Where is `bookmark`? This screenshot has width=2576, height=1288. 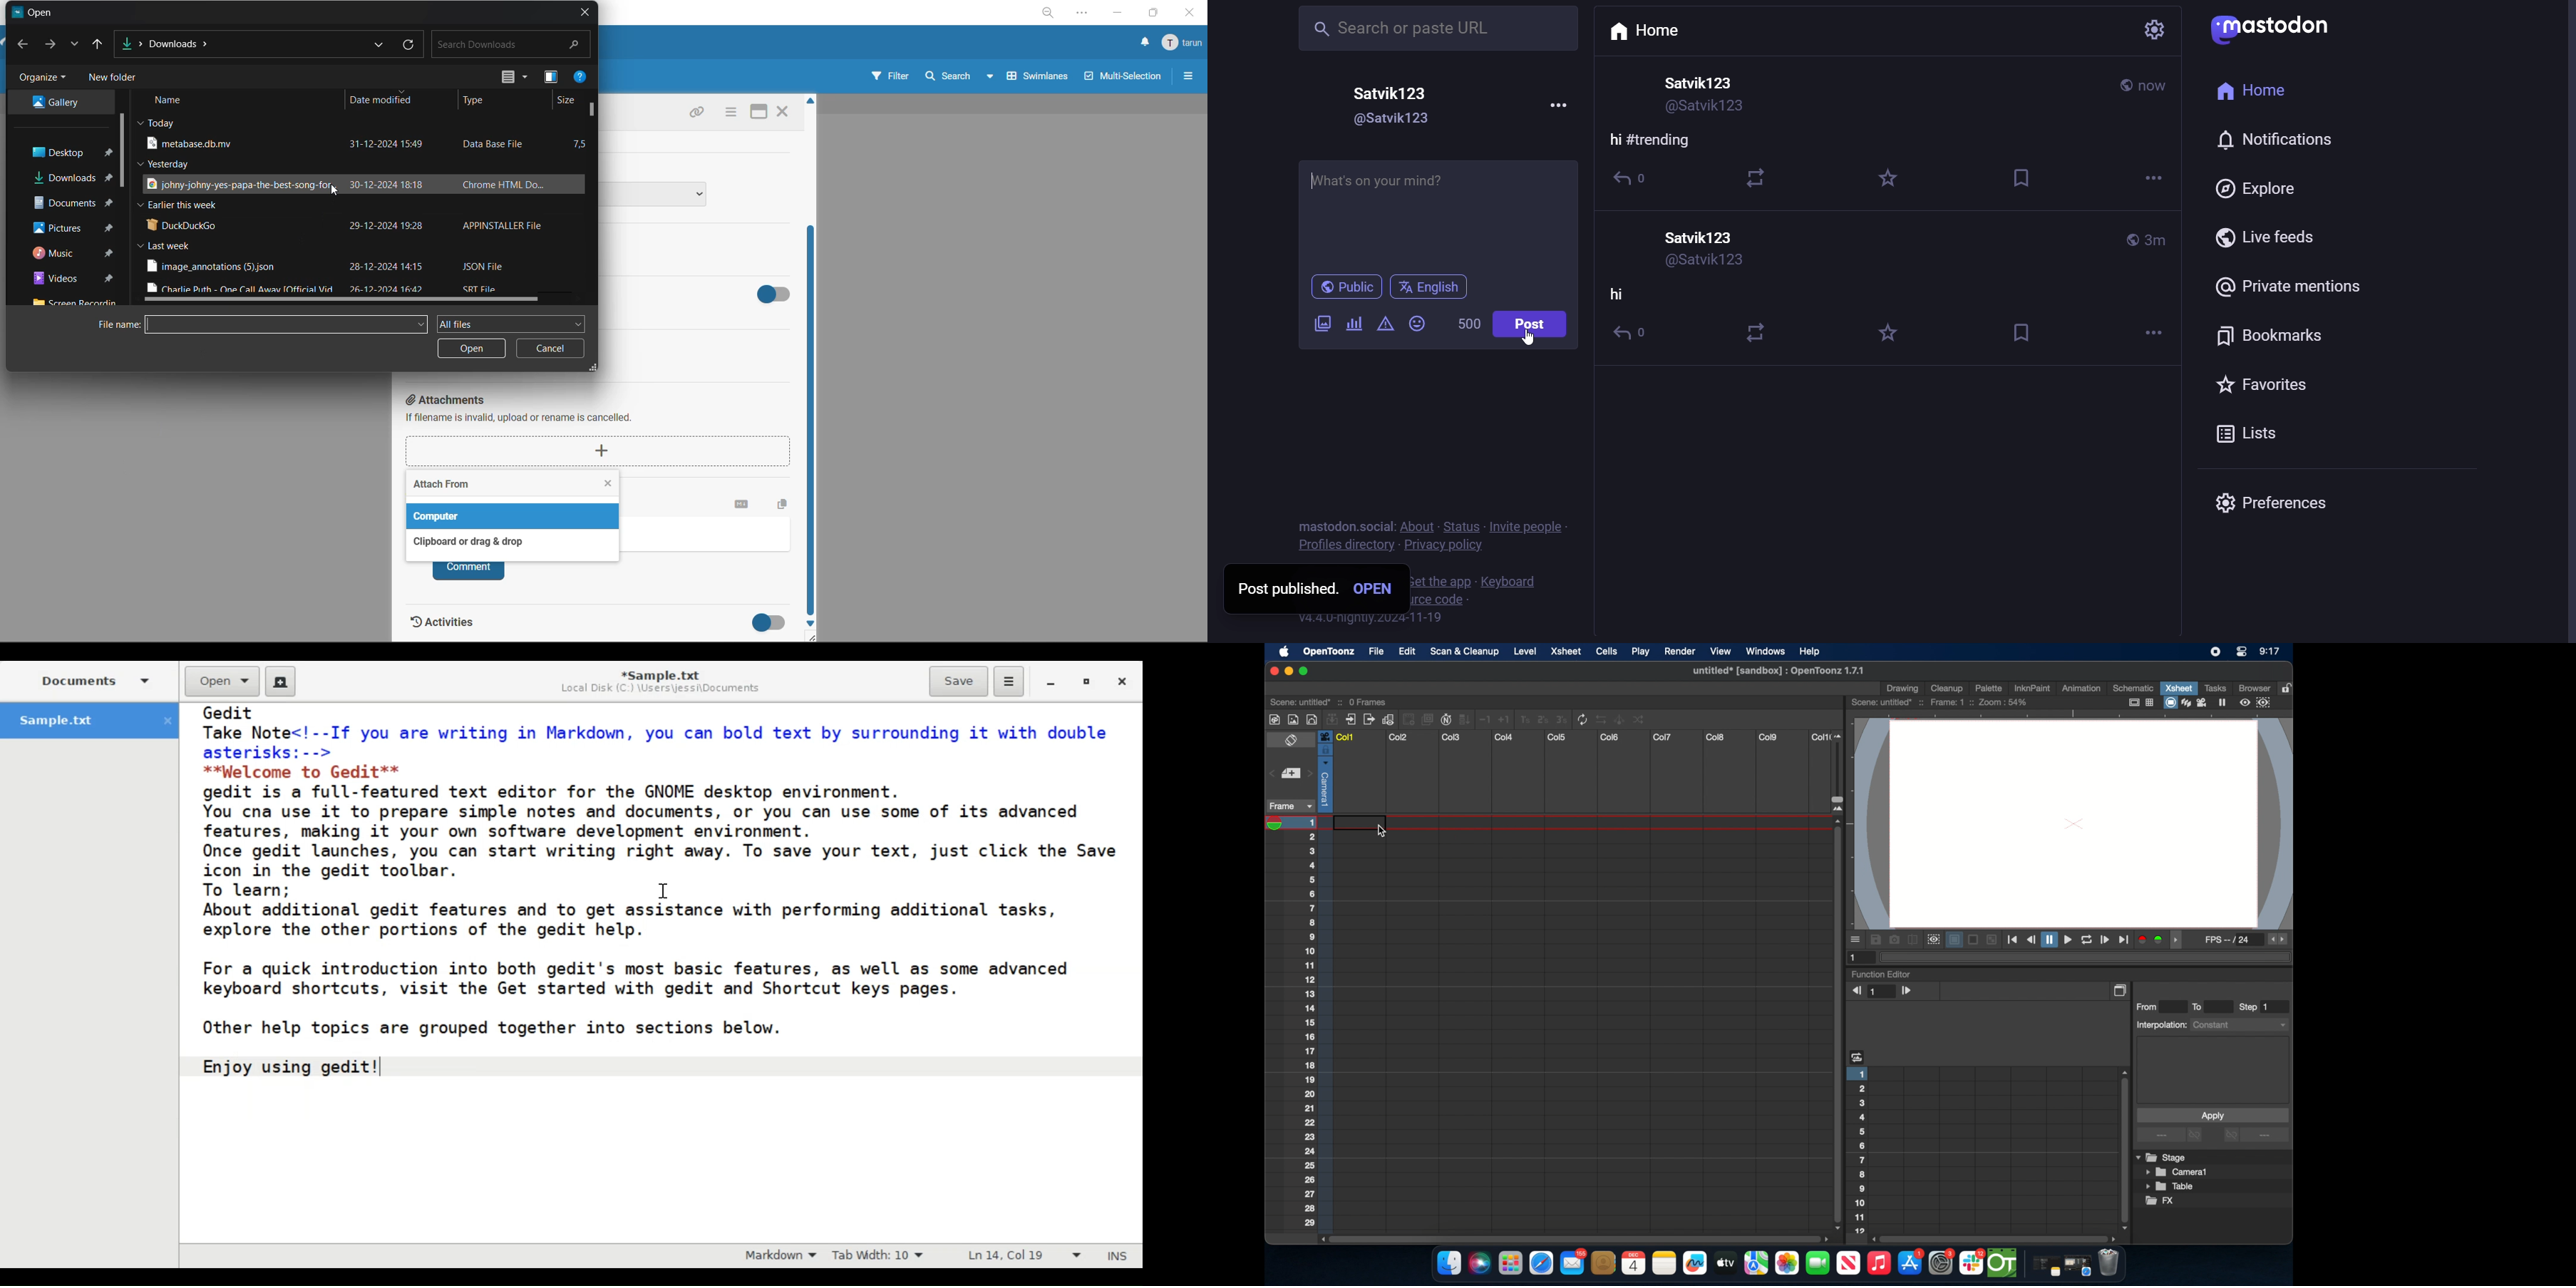 bookmark is located at coordinates (2019, 336).